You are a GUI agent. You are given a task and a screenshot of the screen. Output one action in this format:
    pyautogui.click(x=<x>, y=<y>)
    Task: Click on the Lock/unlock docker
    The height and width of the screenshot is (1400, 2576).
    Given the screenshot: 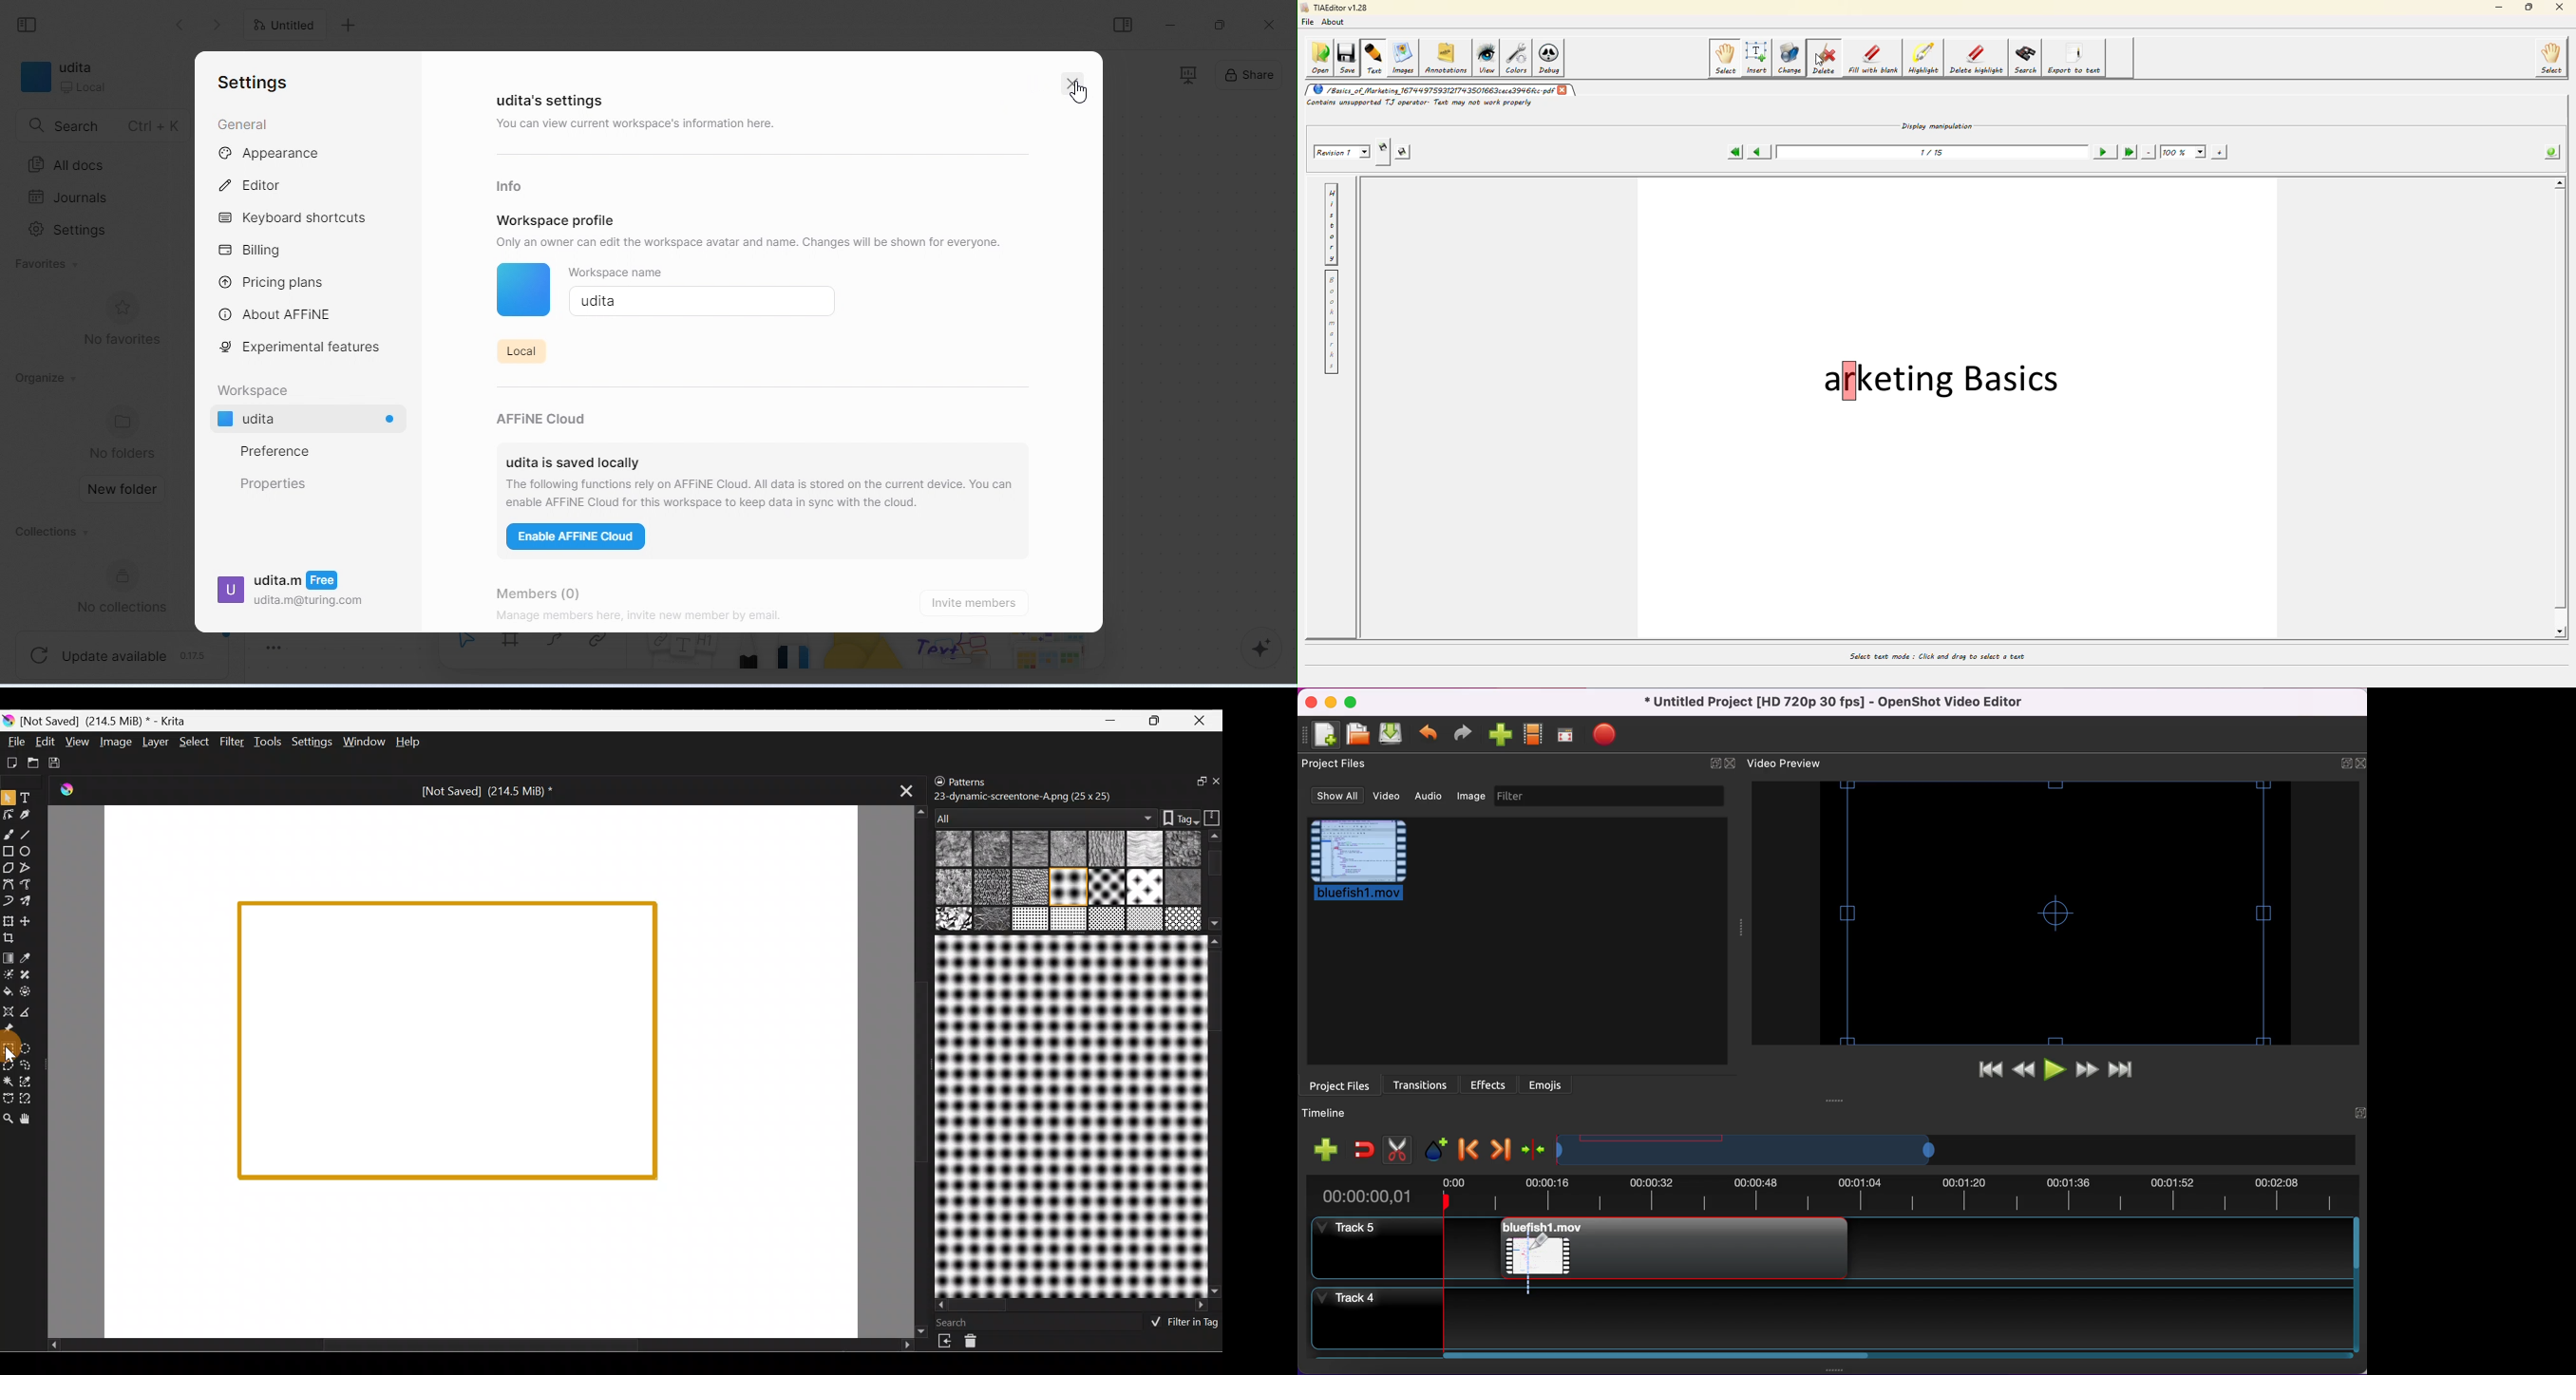 What is the action you would take?
    pyautogui.click(x=935, y=782)
    